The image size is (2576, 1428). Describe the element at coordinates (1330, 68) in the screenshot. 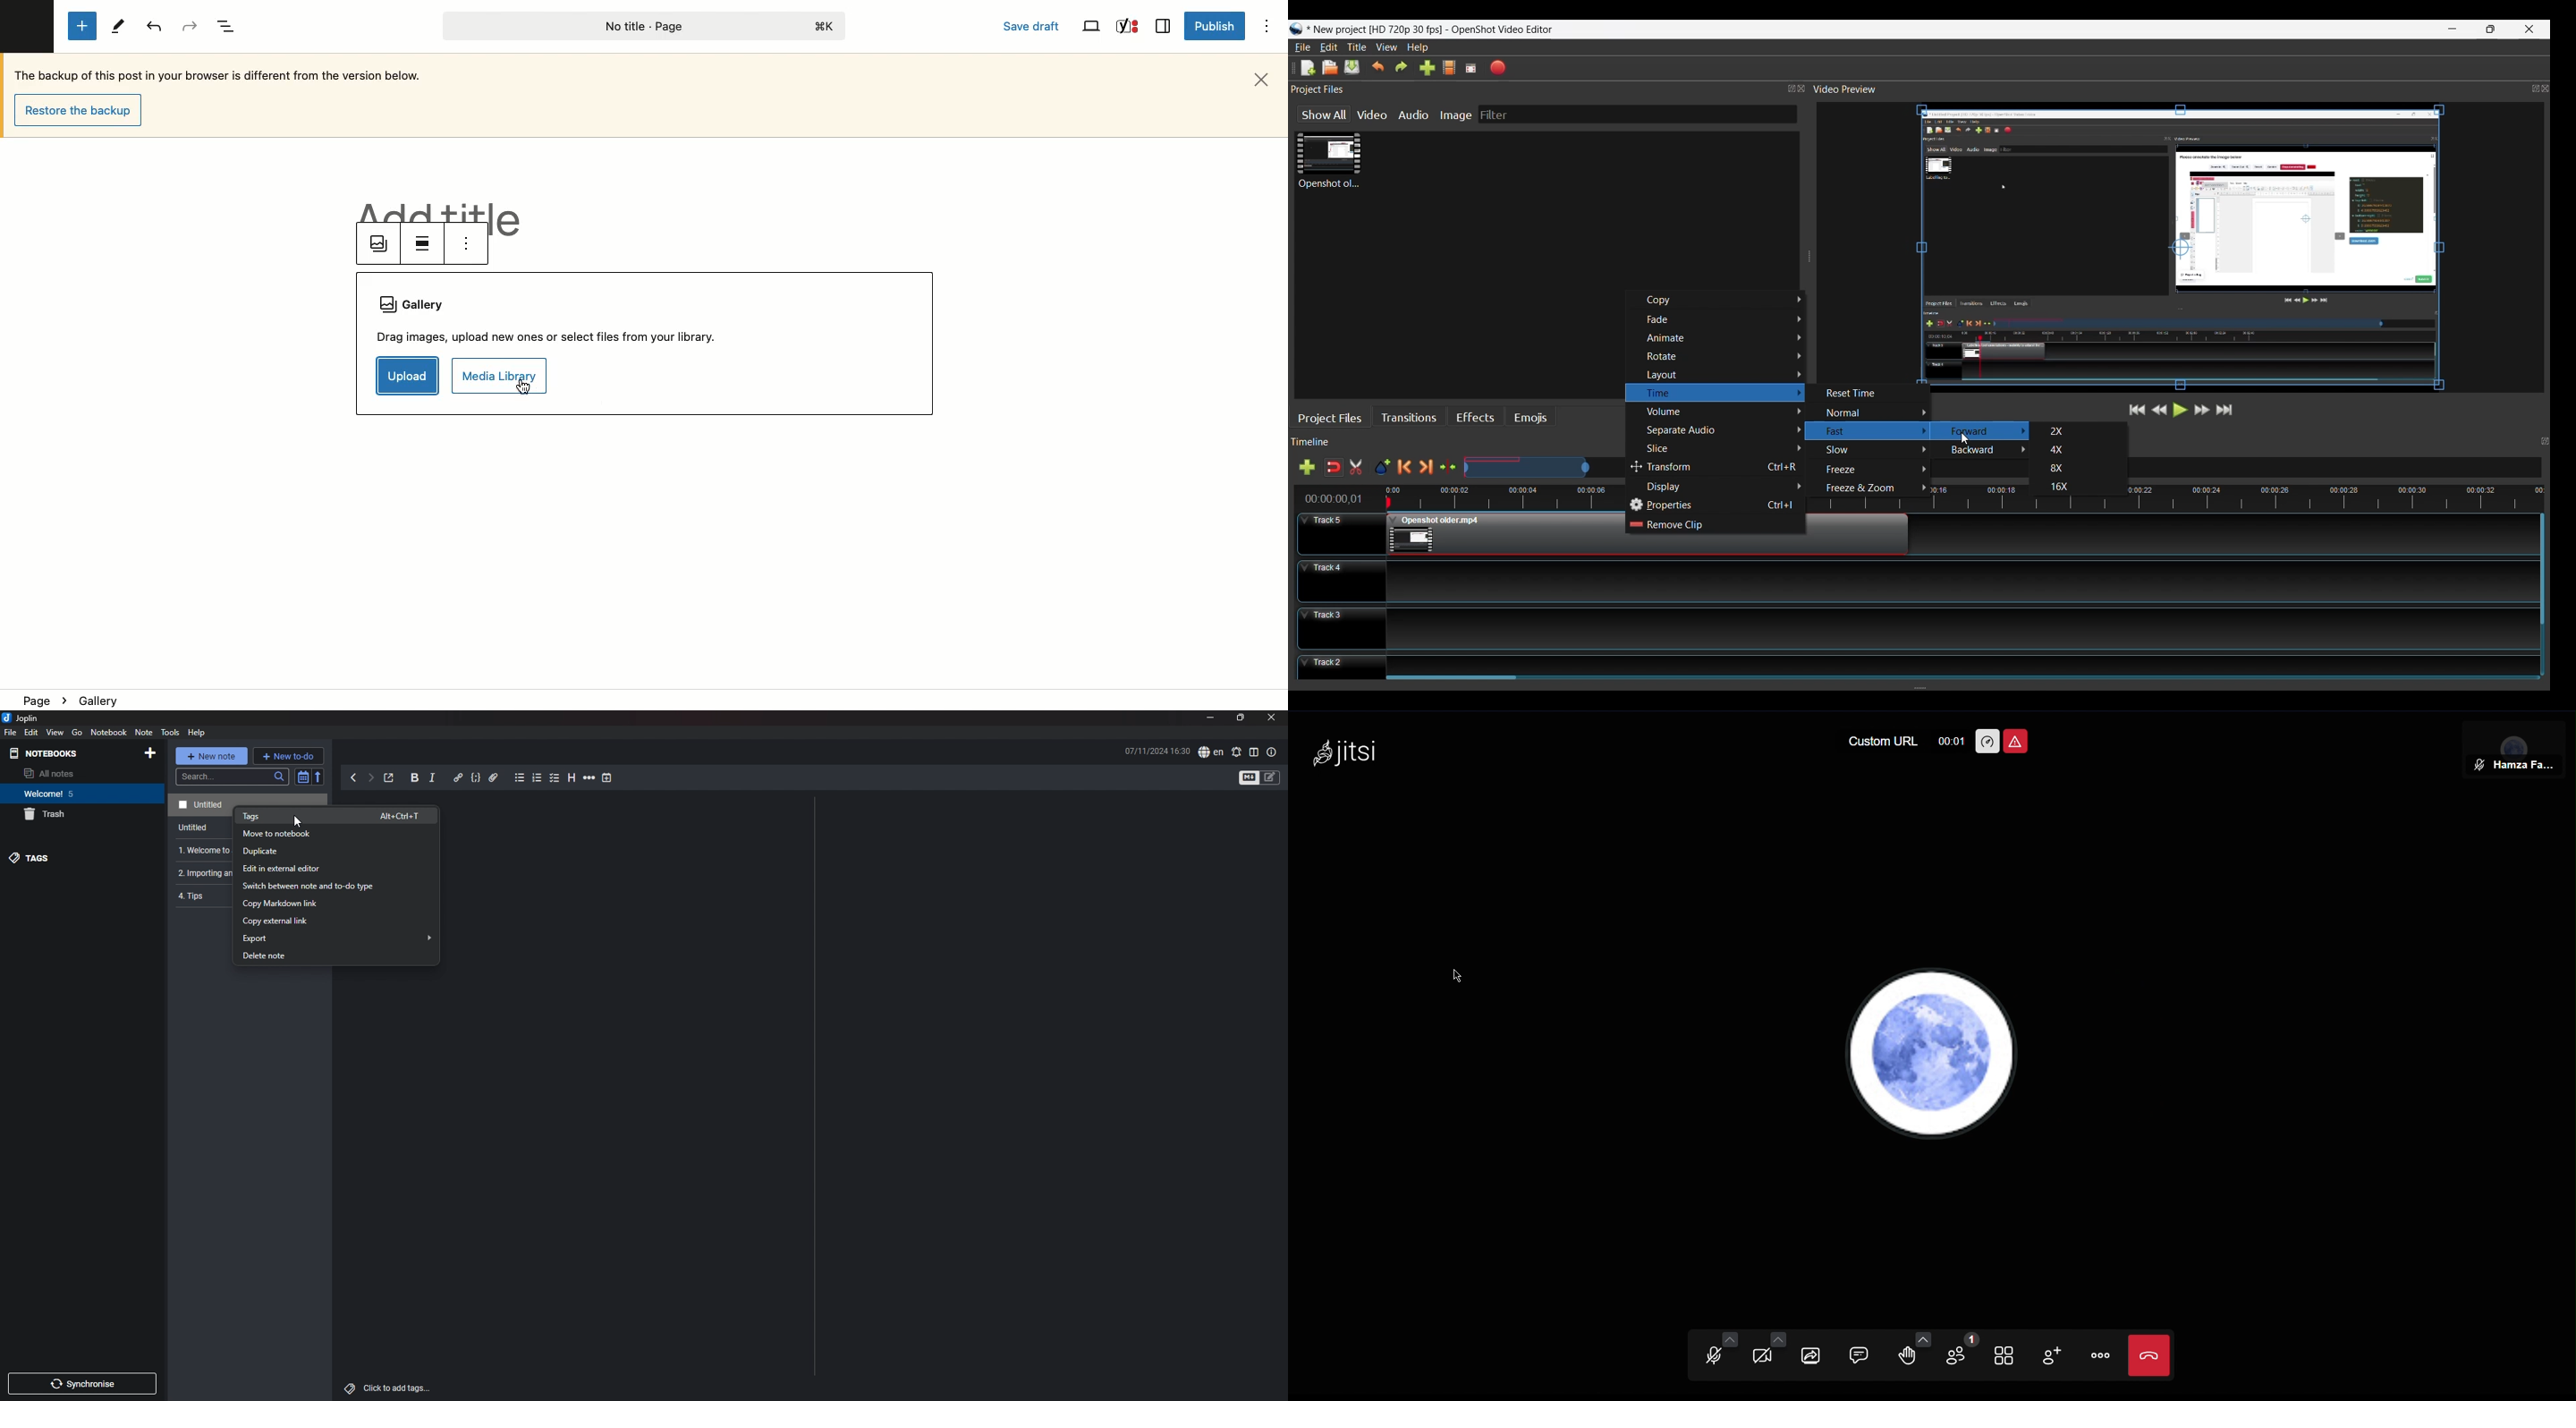

I see `Open File` at that location.